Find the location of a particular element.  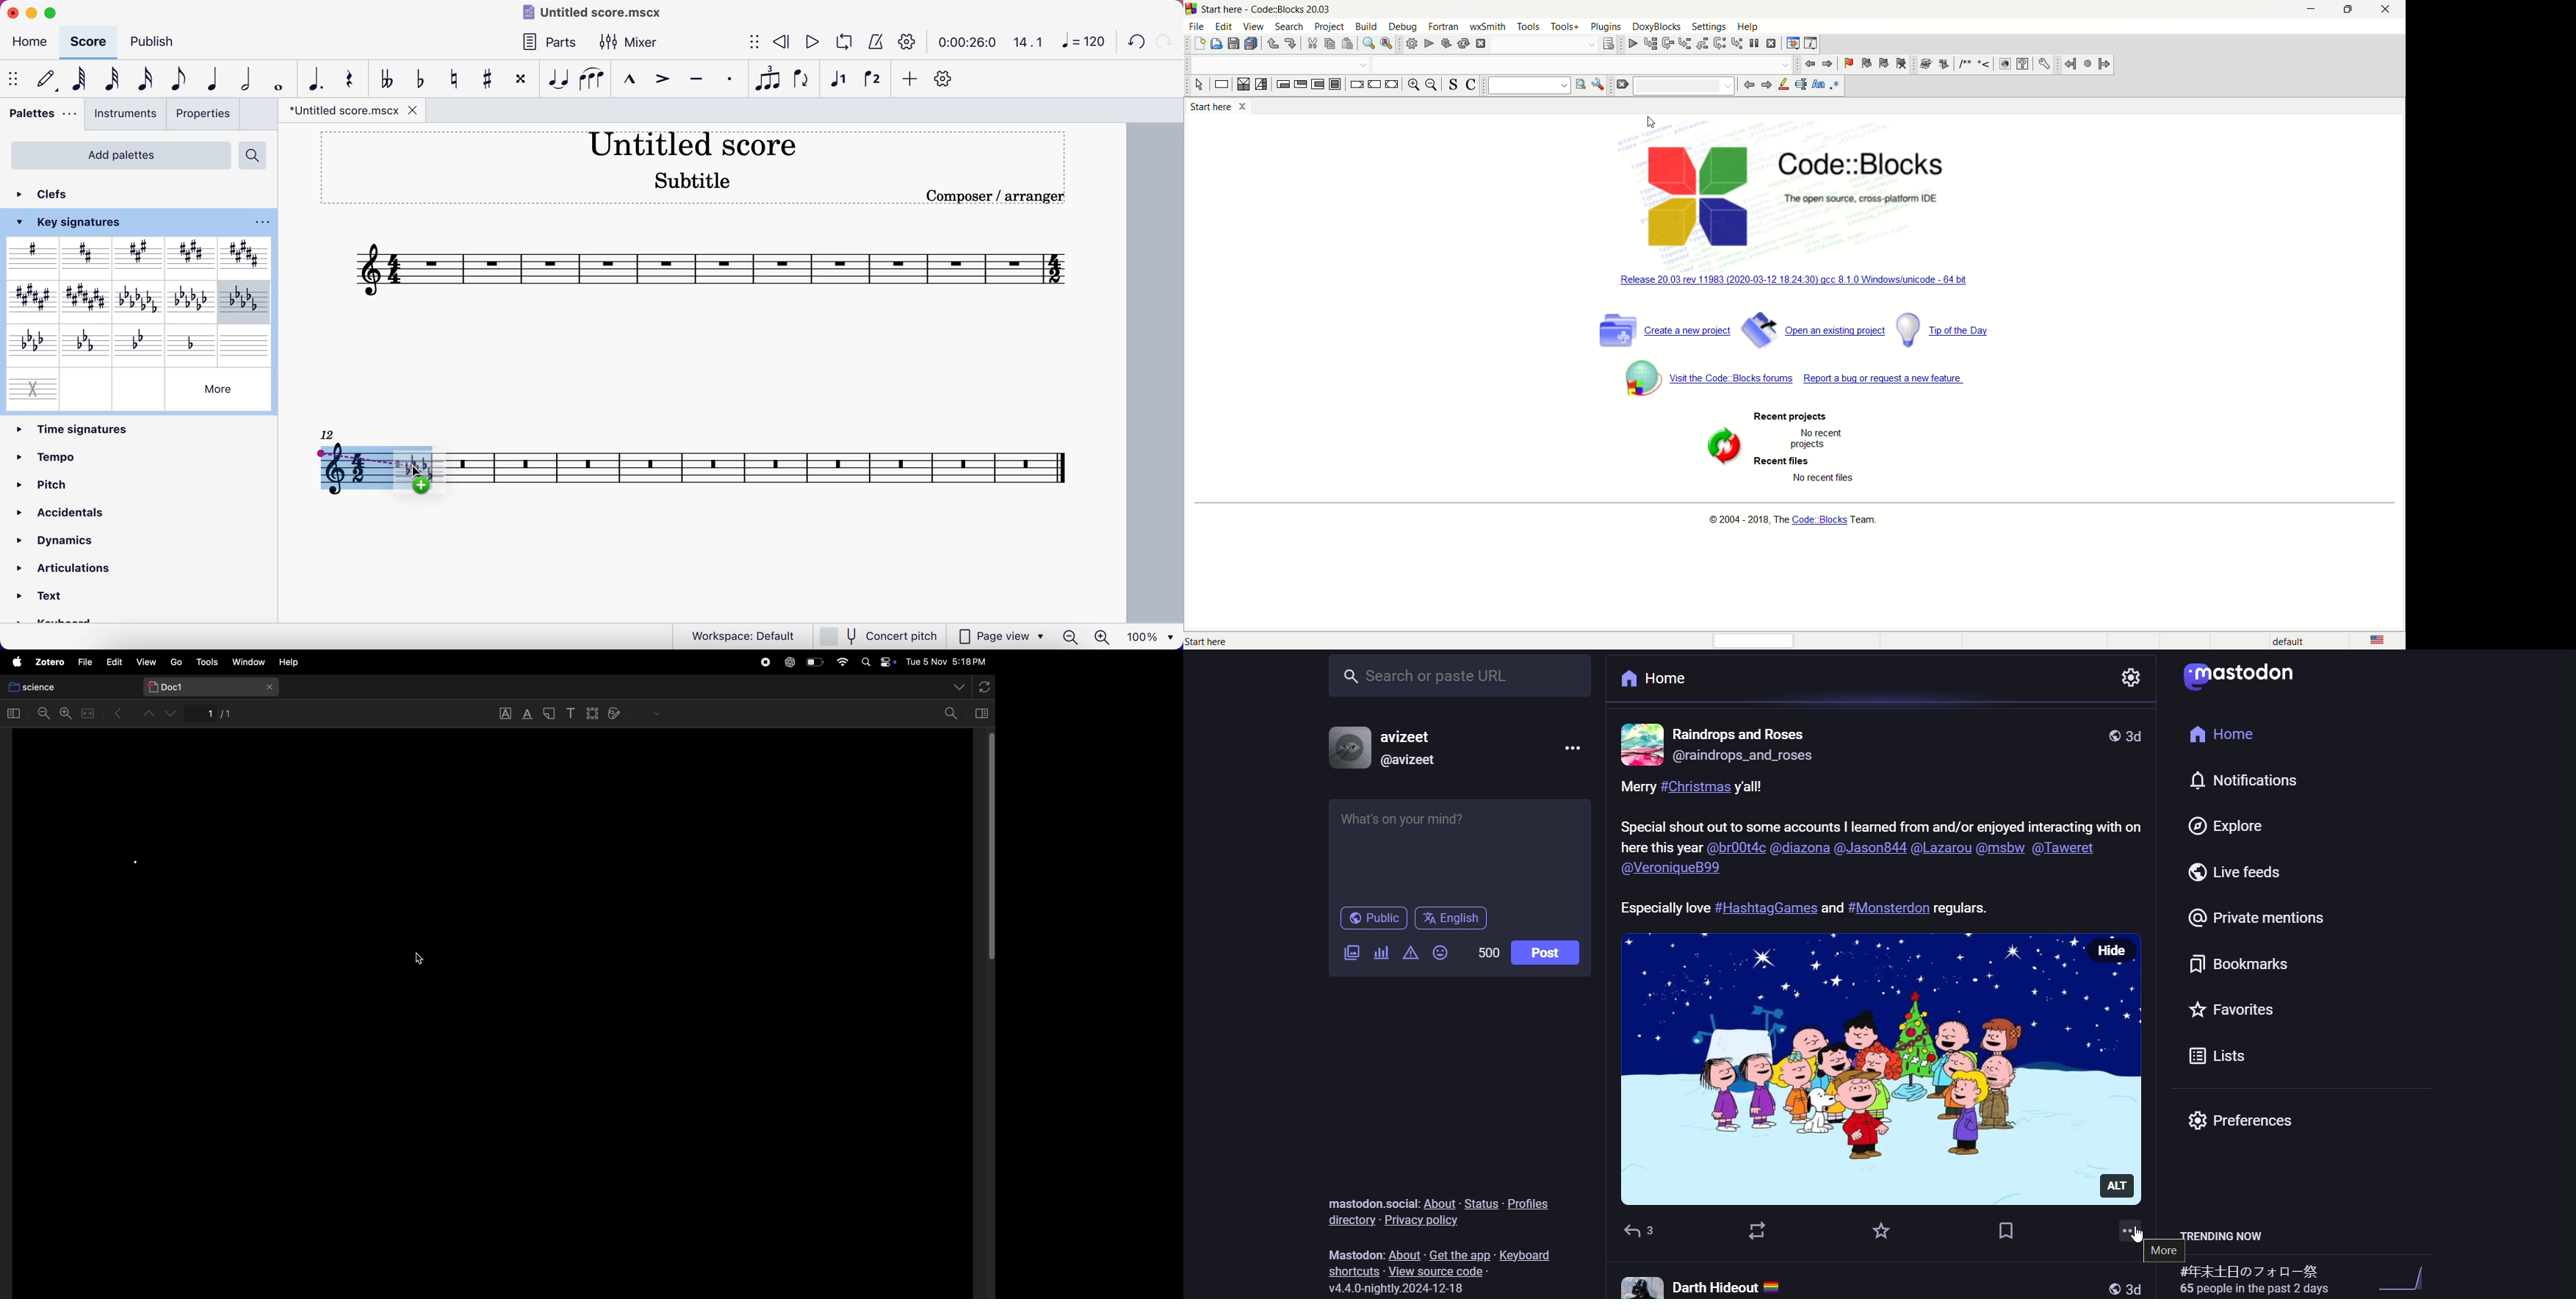

text is located at coordinates (1207, 643).